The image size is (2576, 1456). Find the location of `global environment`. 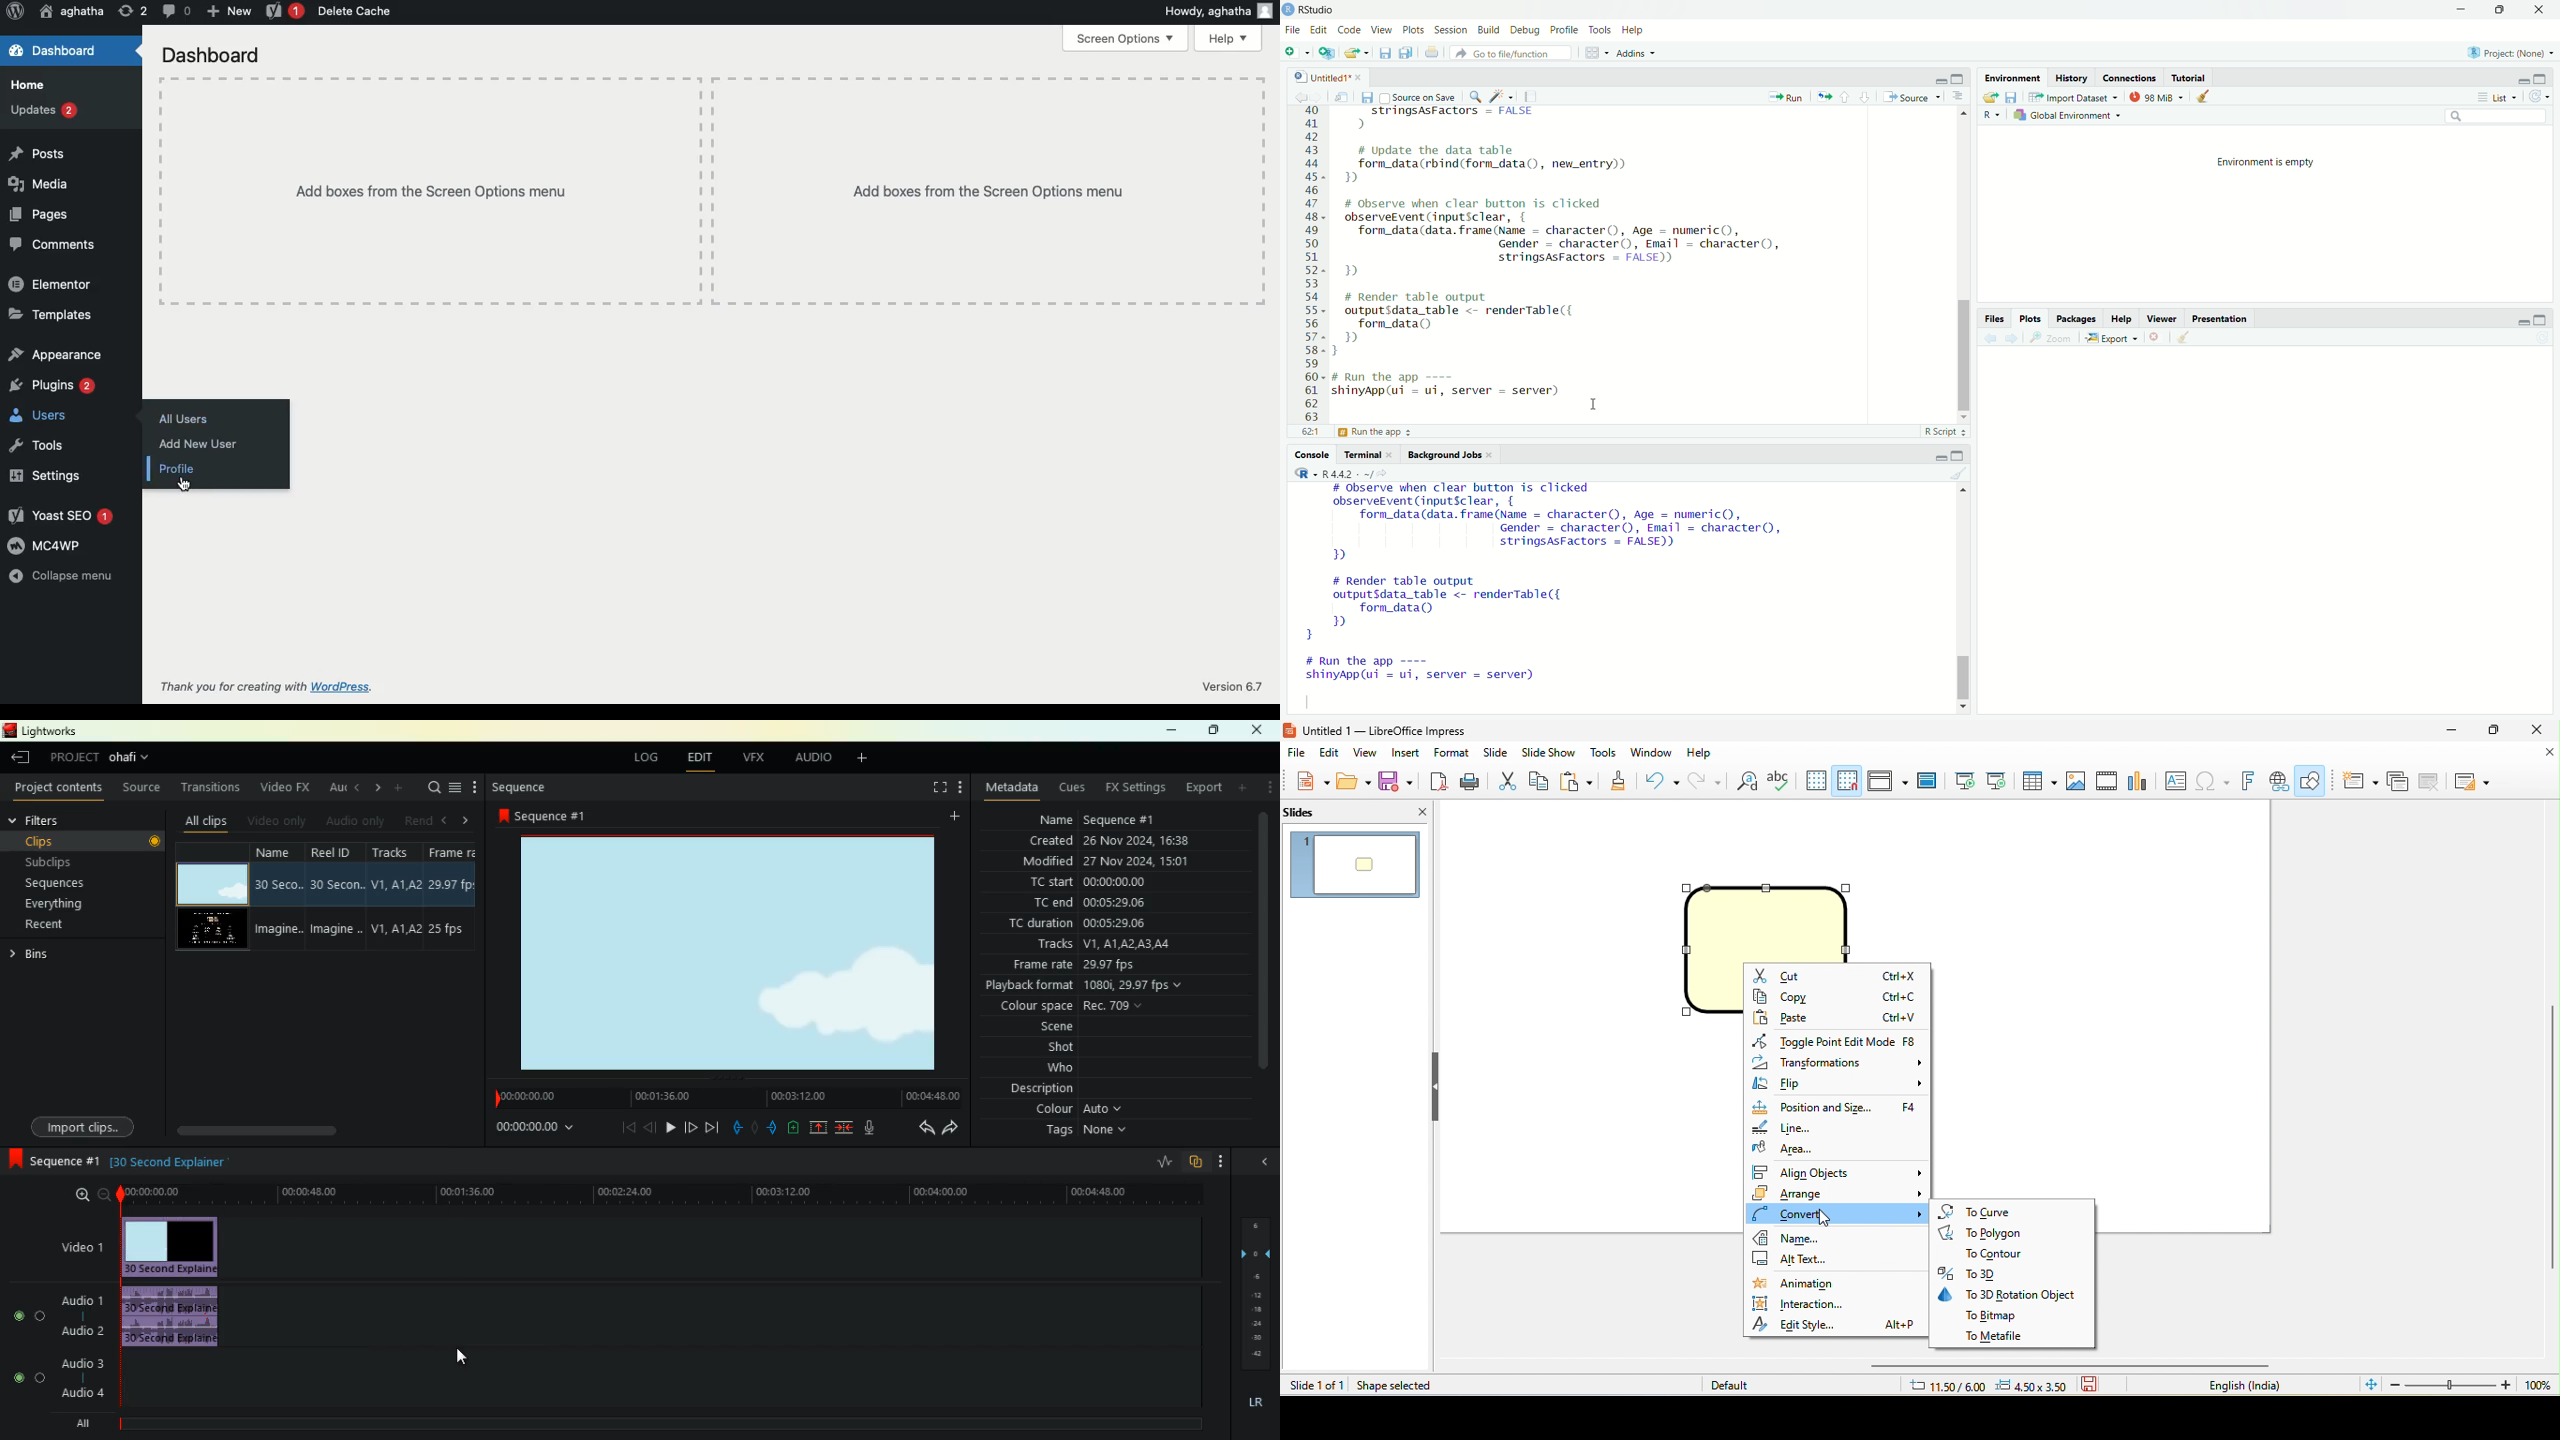

global environment is located at coordinates (2071, 116).